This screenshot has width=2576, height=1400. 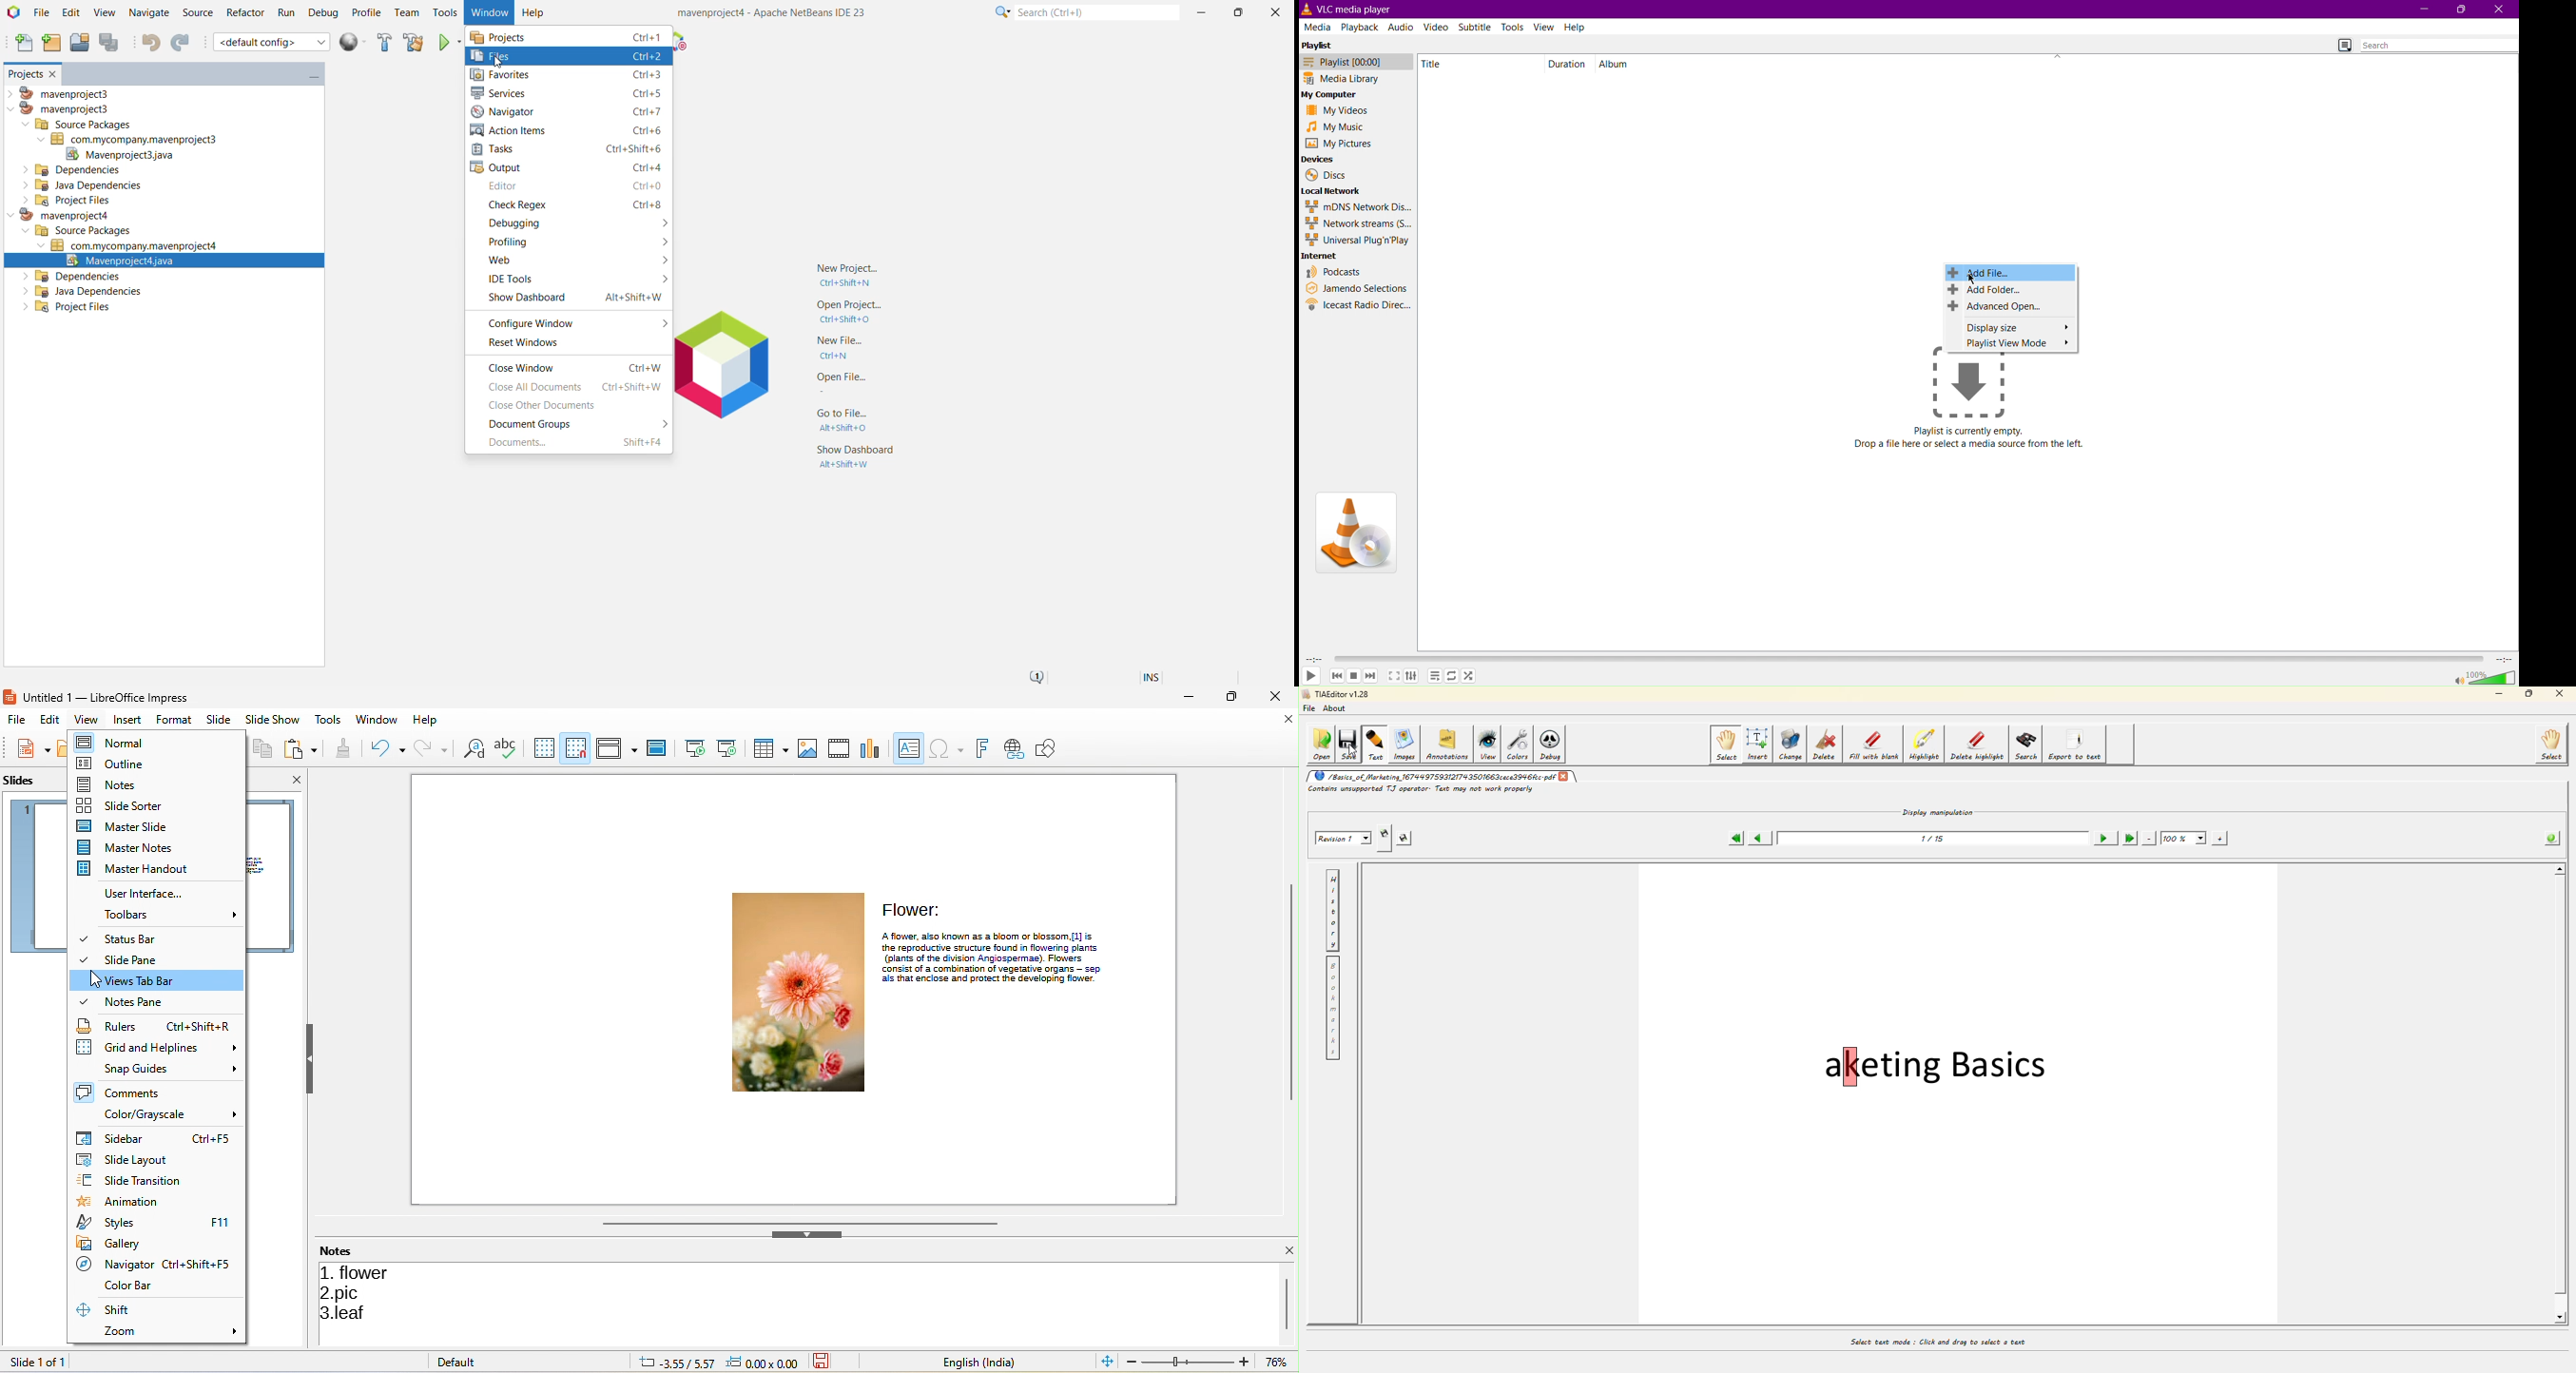 I want to click on normal, so click(x=122, y=743).